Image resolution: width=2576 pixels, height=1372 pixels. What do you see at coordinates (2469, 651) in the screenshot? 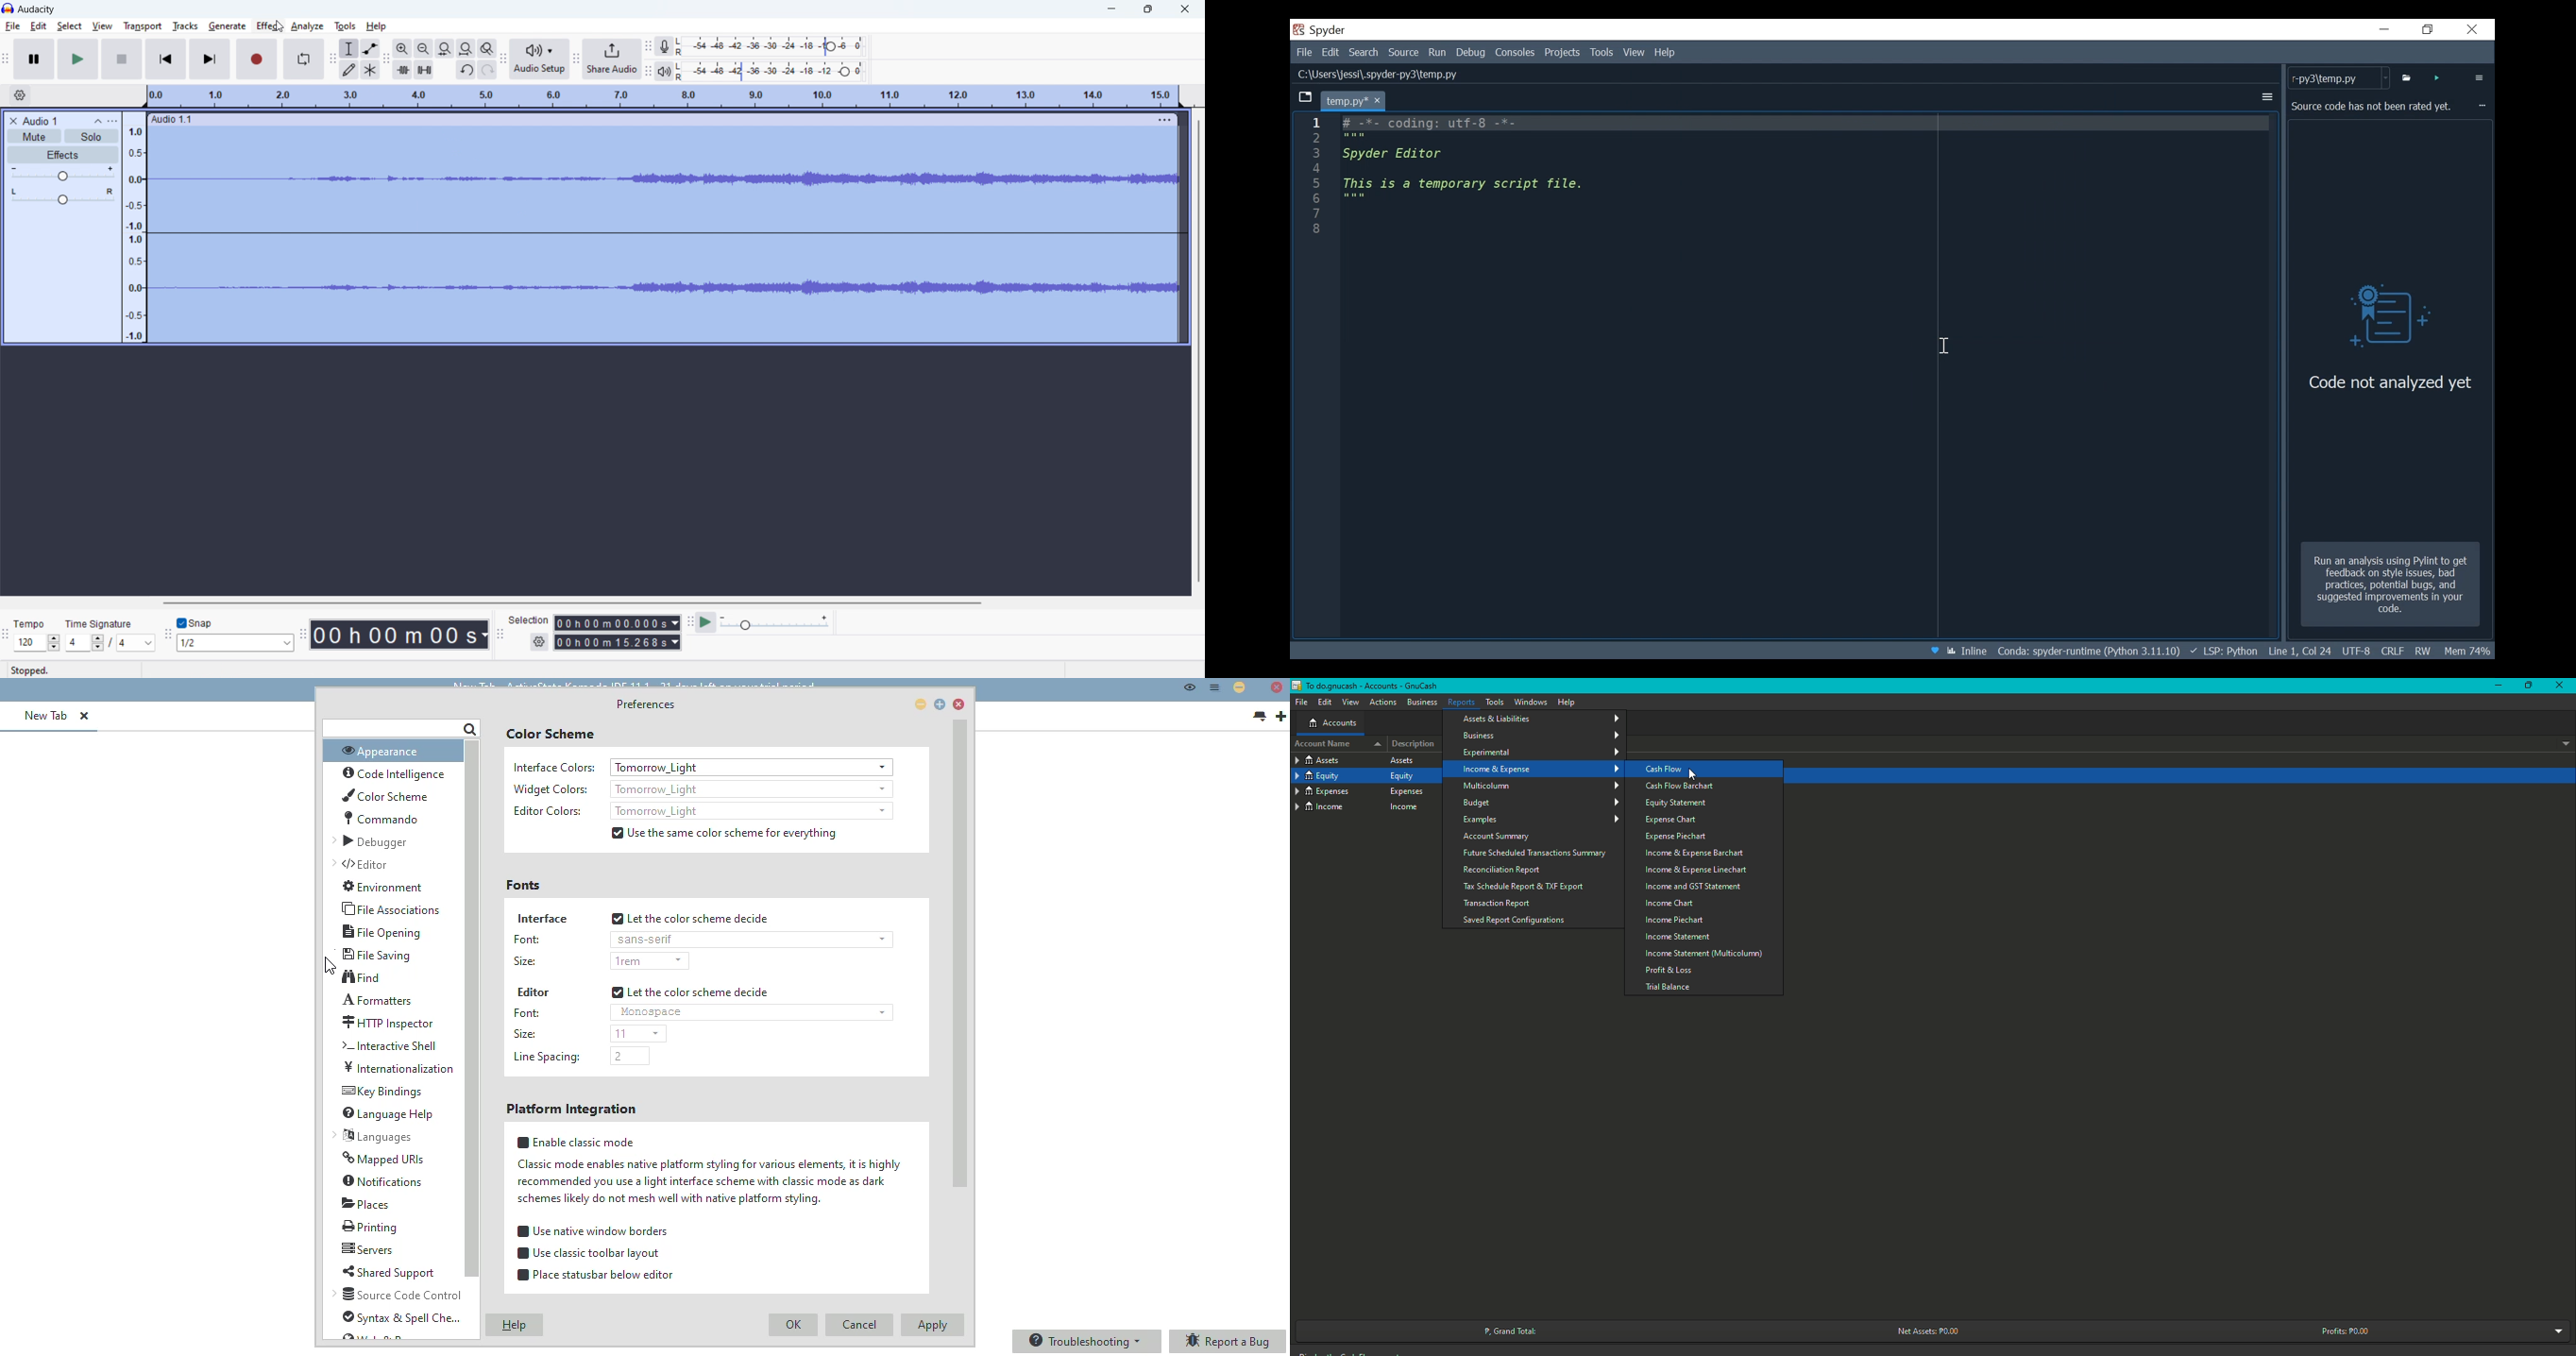
I see `Memory Usage` at bounding box center [2469, 651].